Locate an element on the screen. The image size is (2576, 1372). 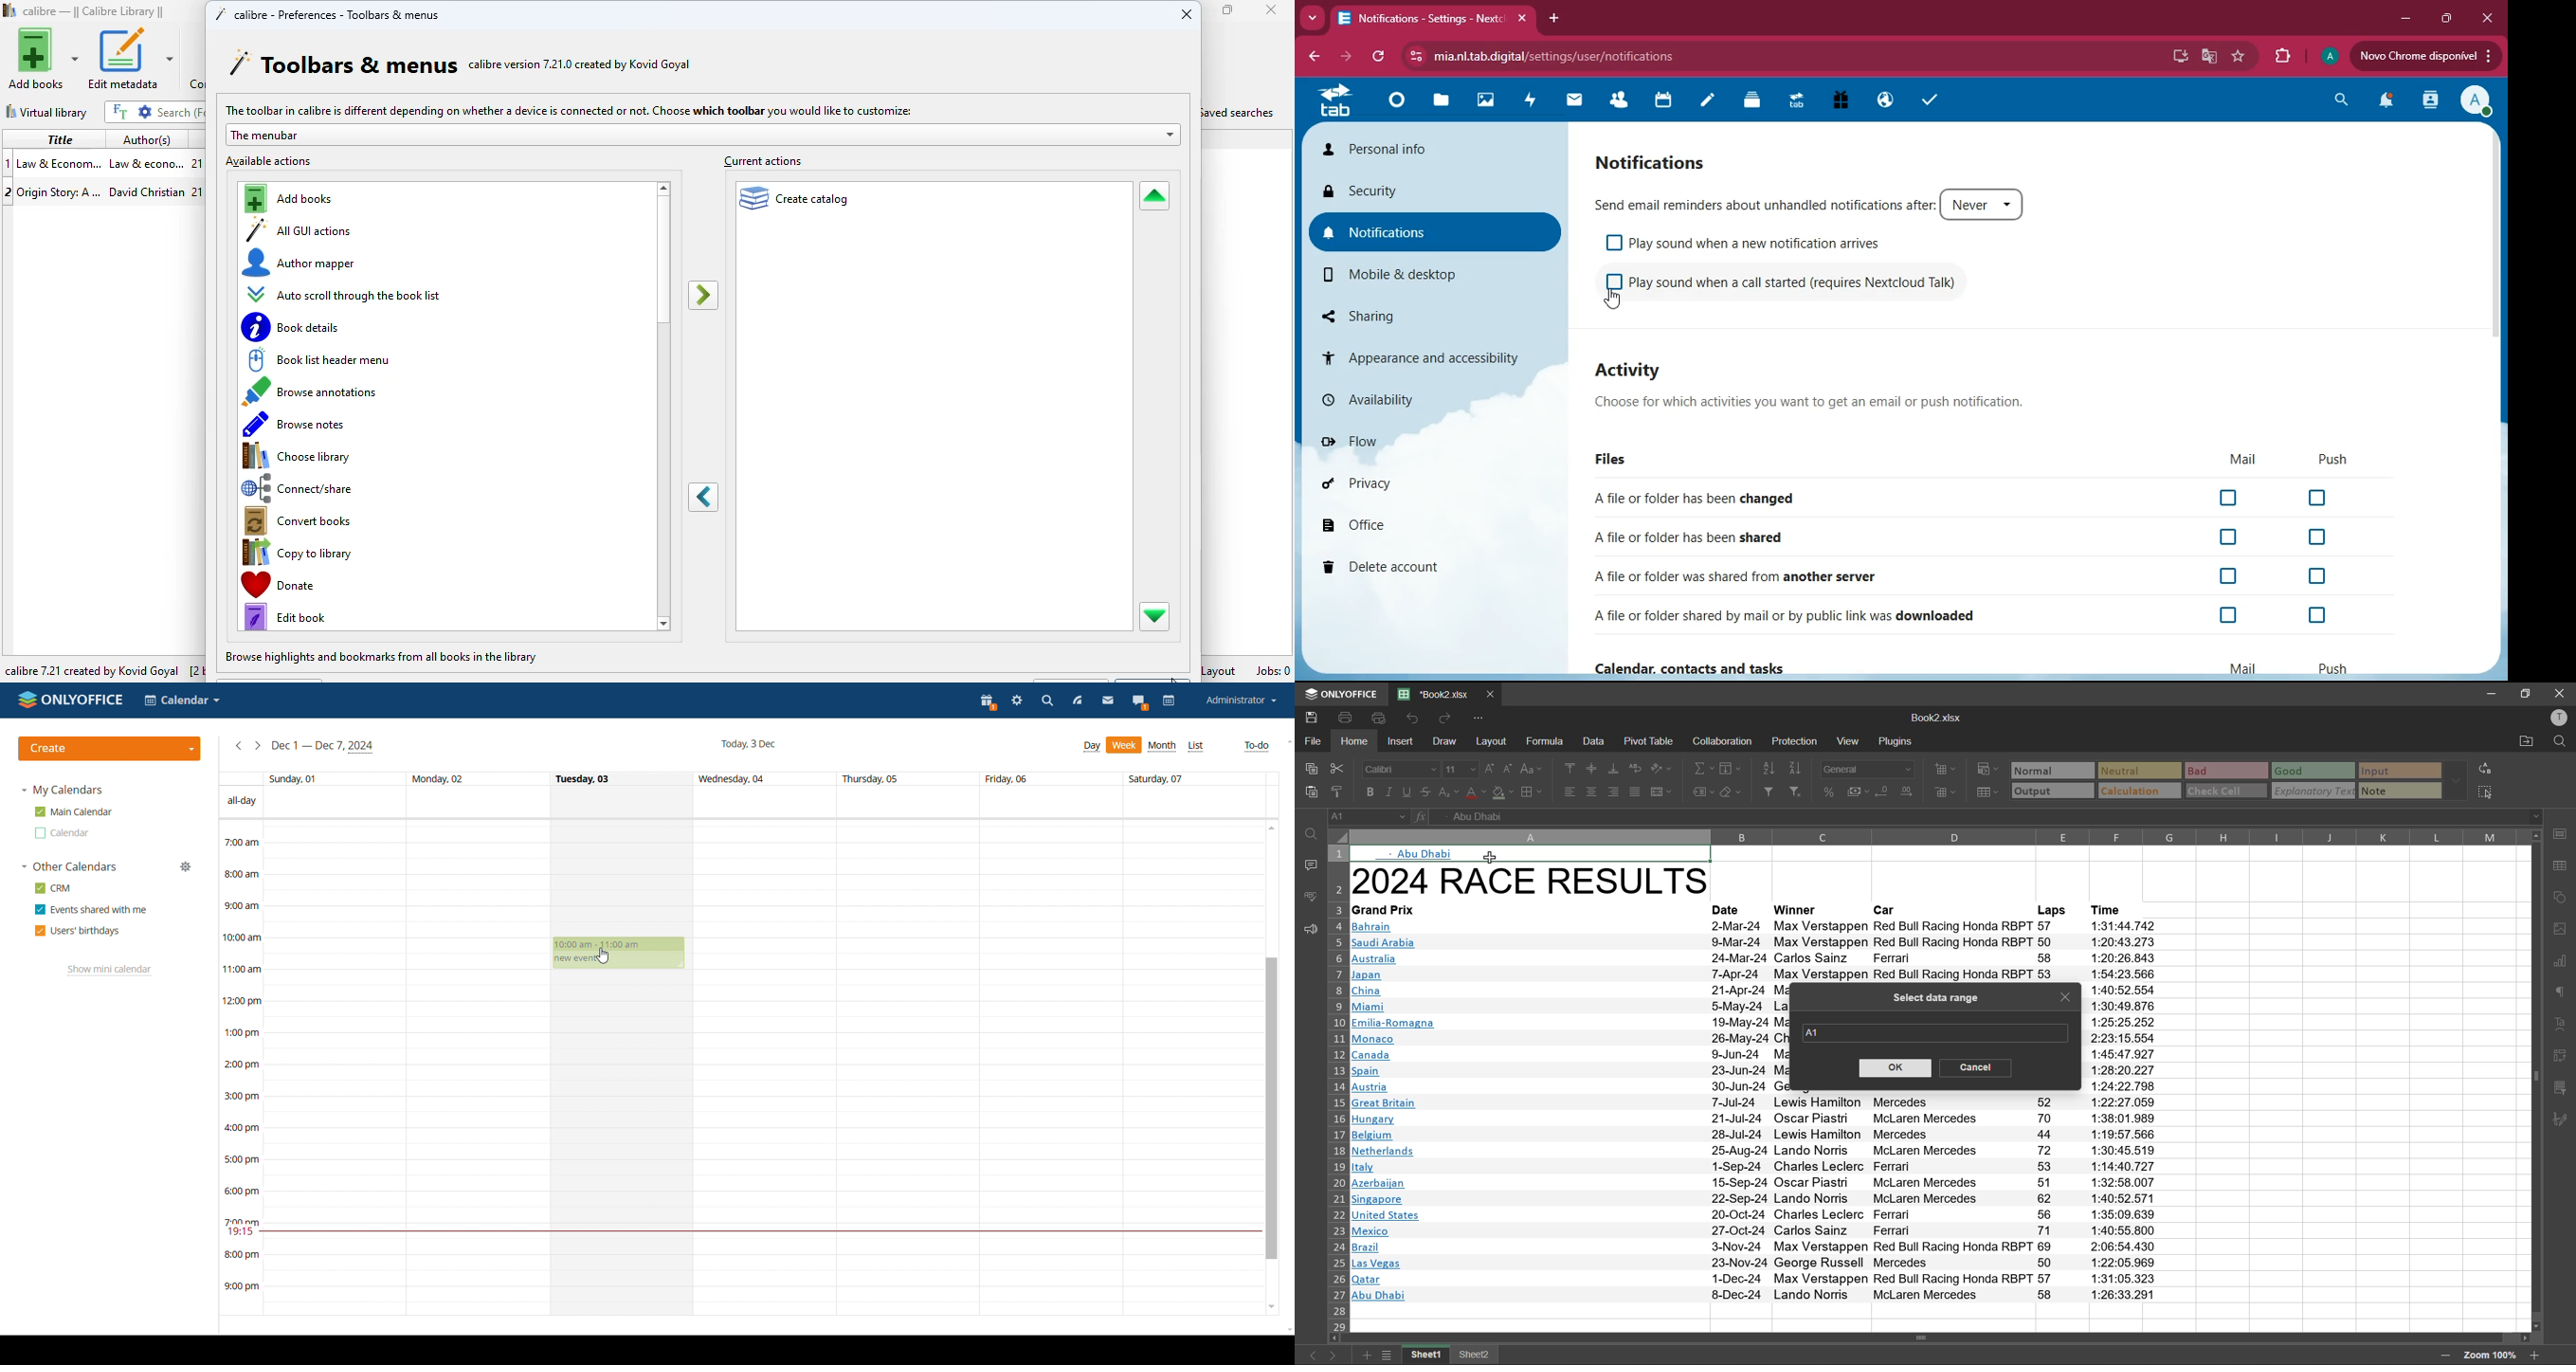
Dec 1 — Dec 7, 2024 is located at coordinates (325, 746).